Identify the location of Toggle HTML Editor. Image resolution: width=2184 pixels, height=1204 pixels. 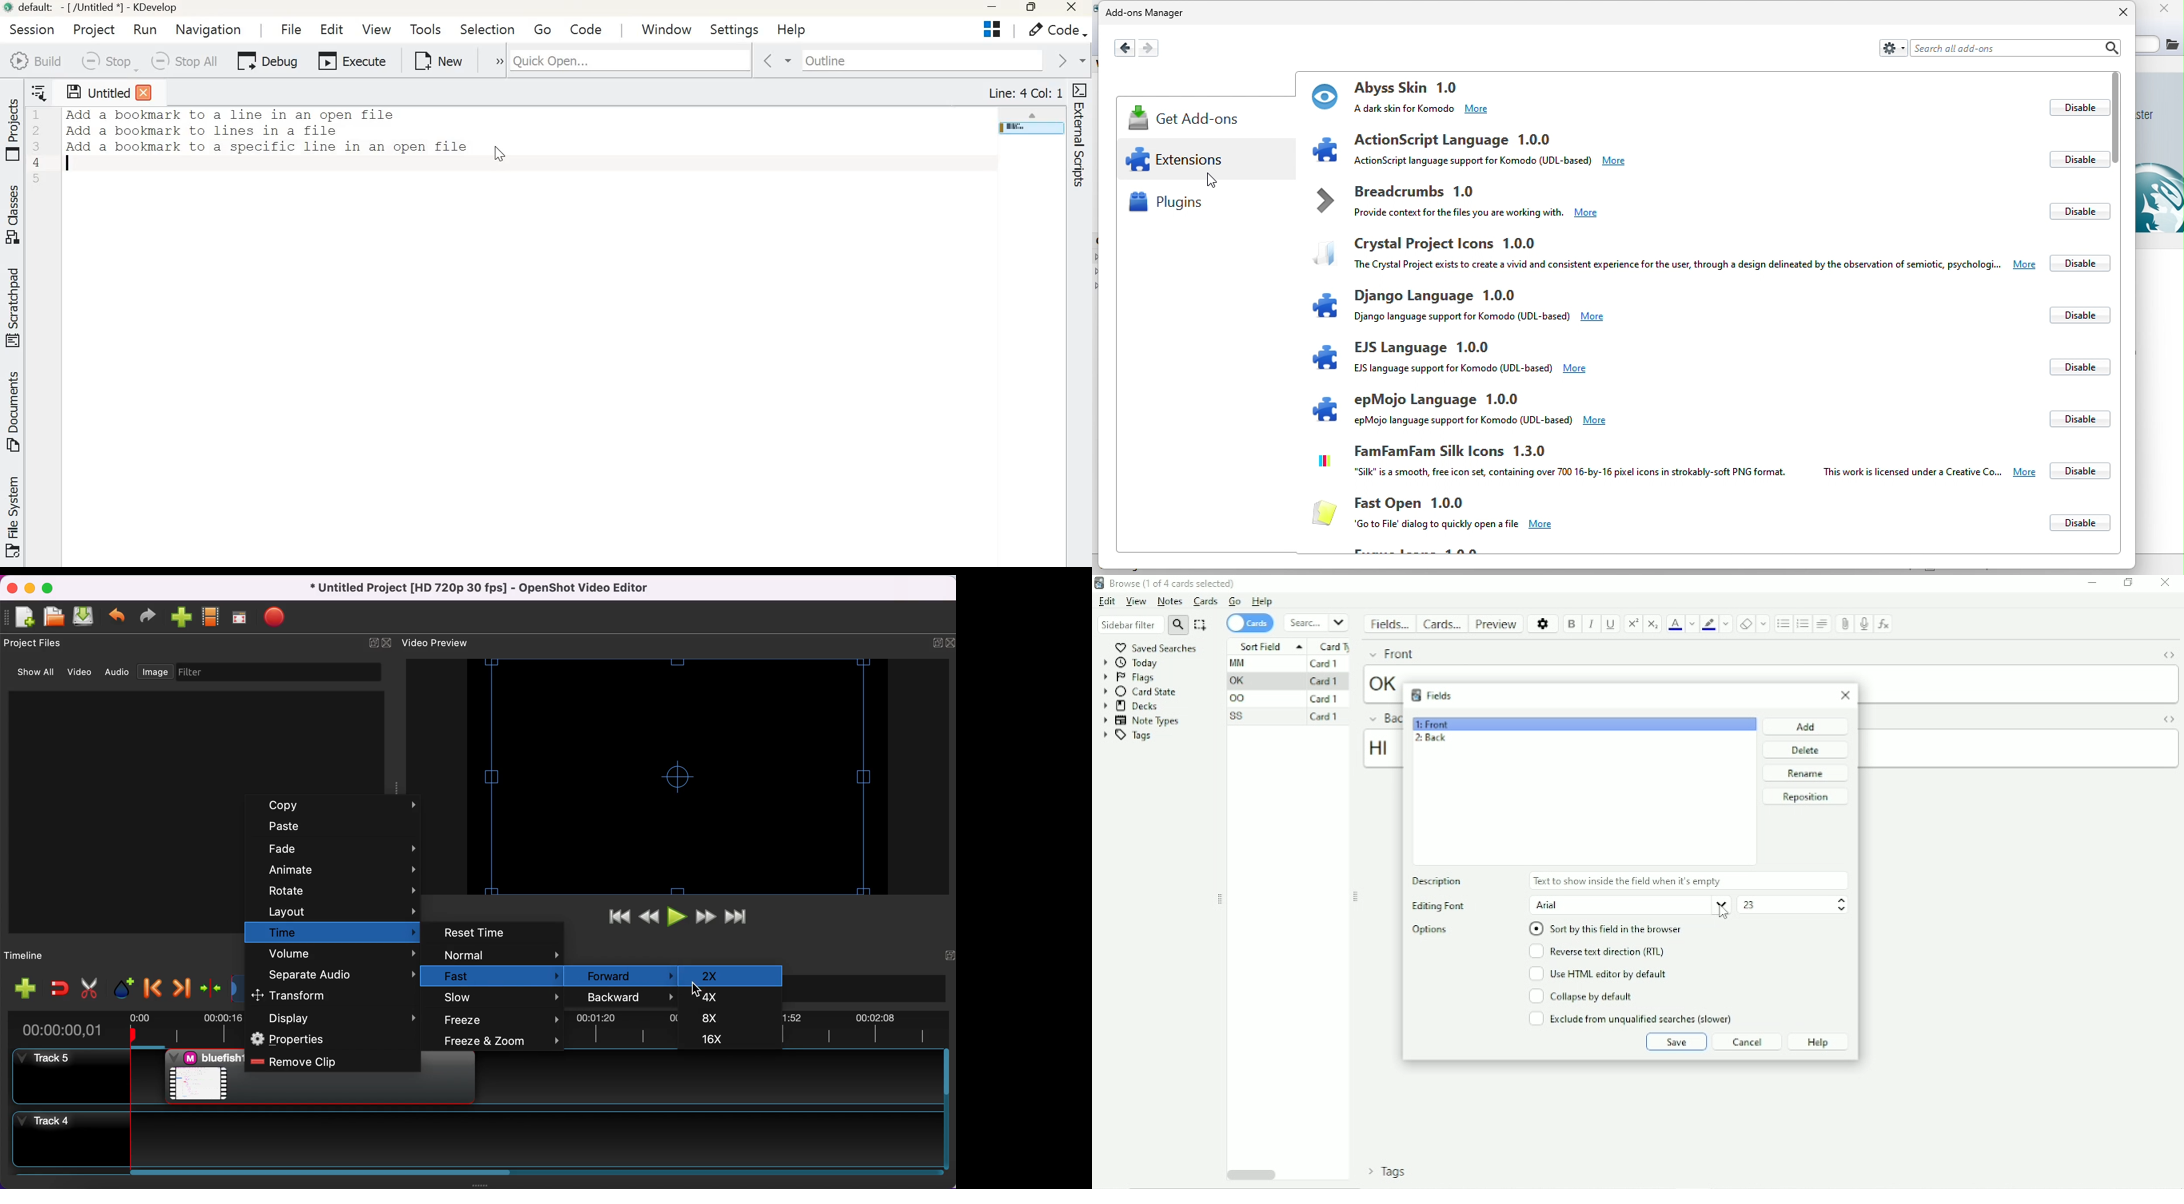
(2166, 654).